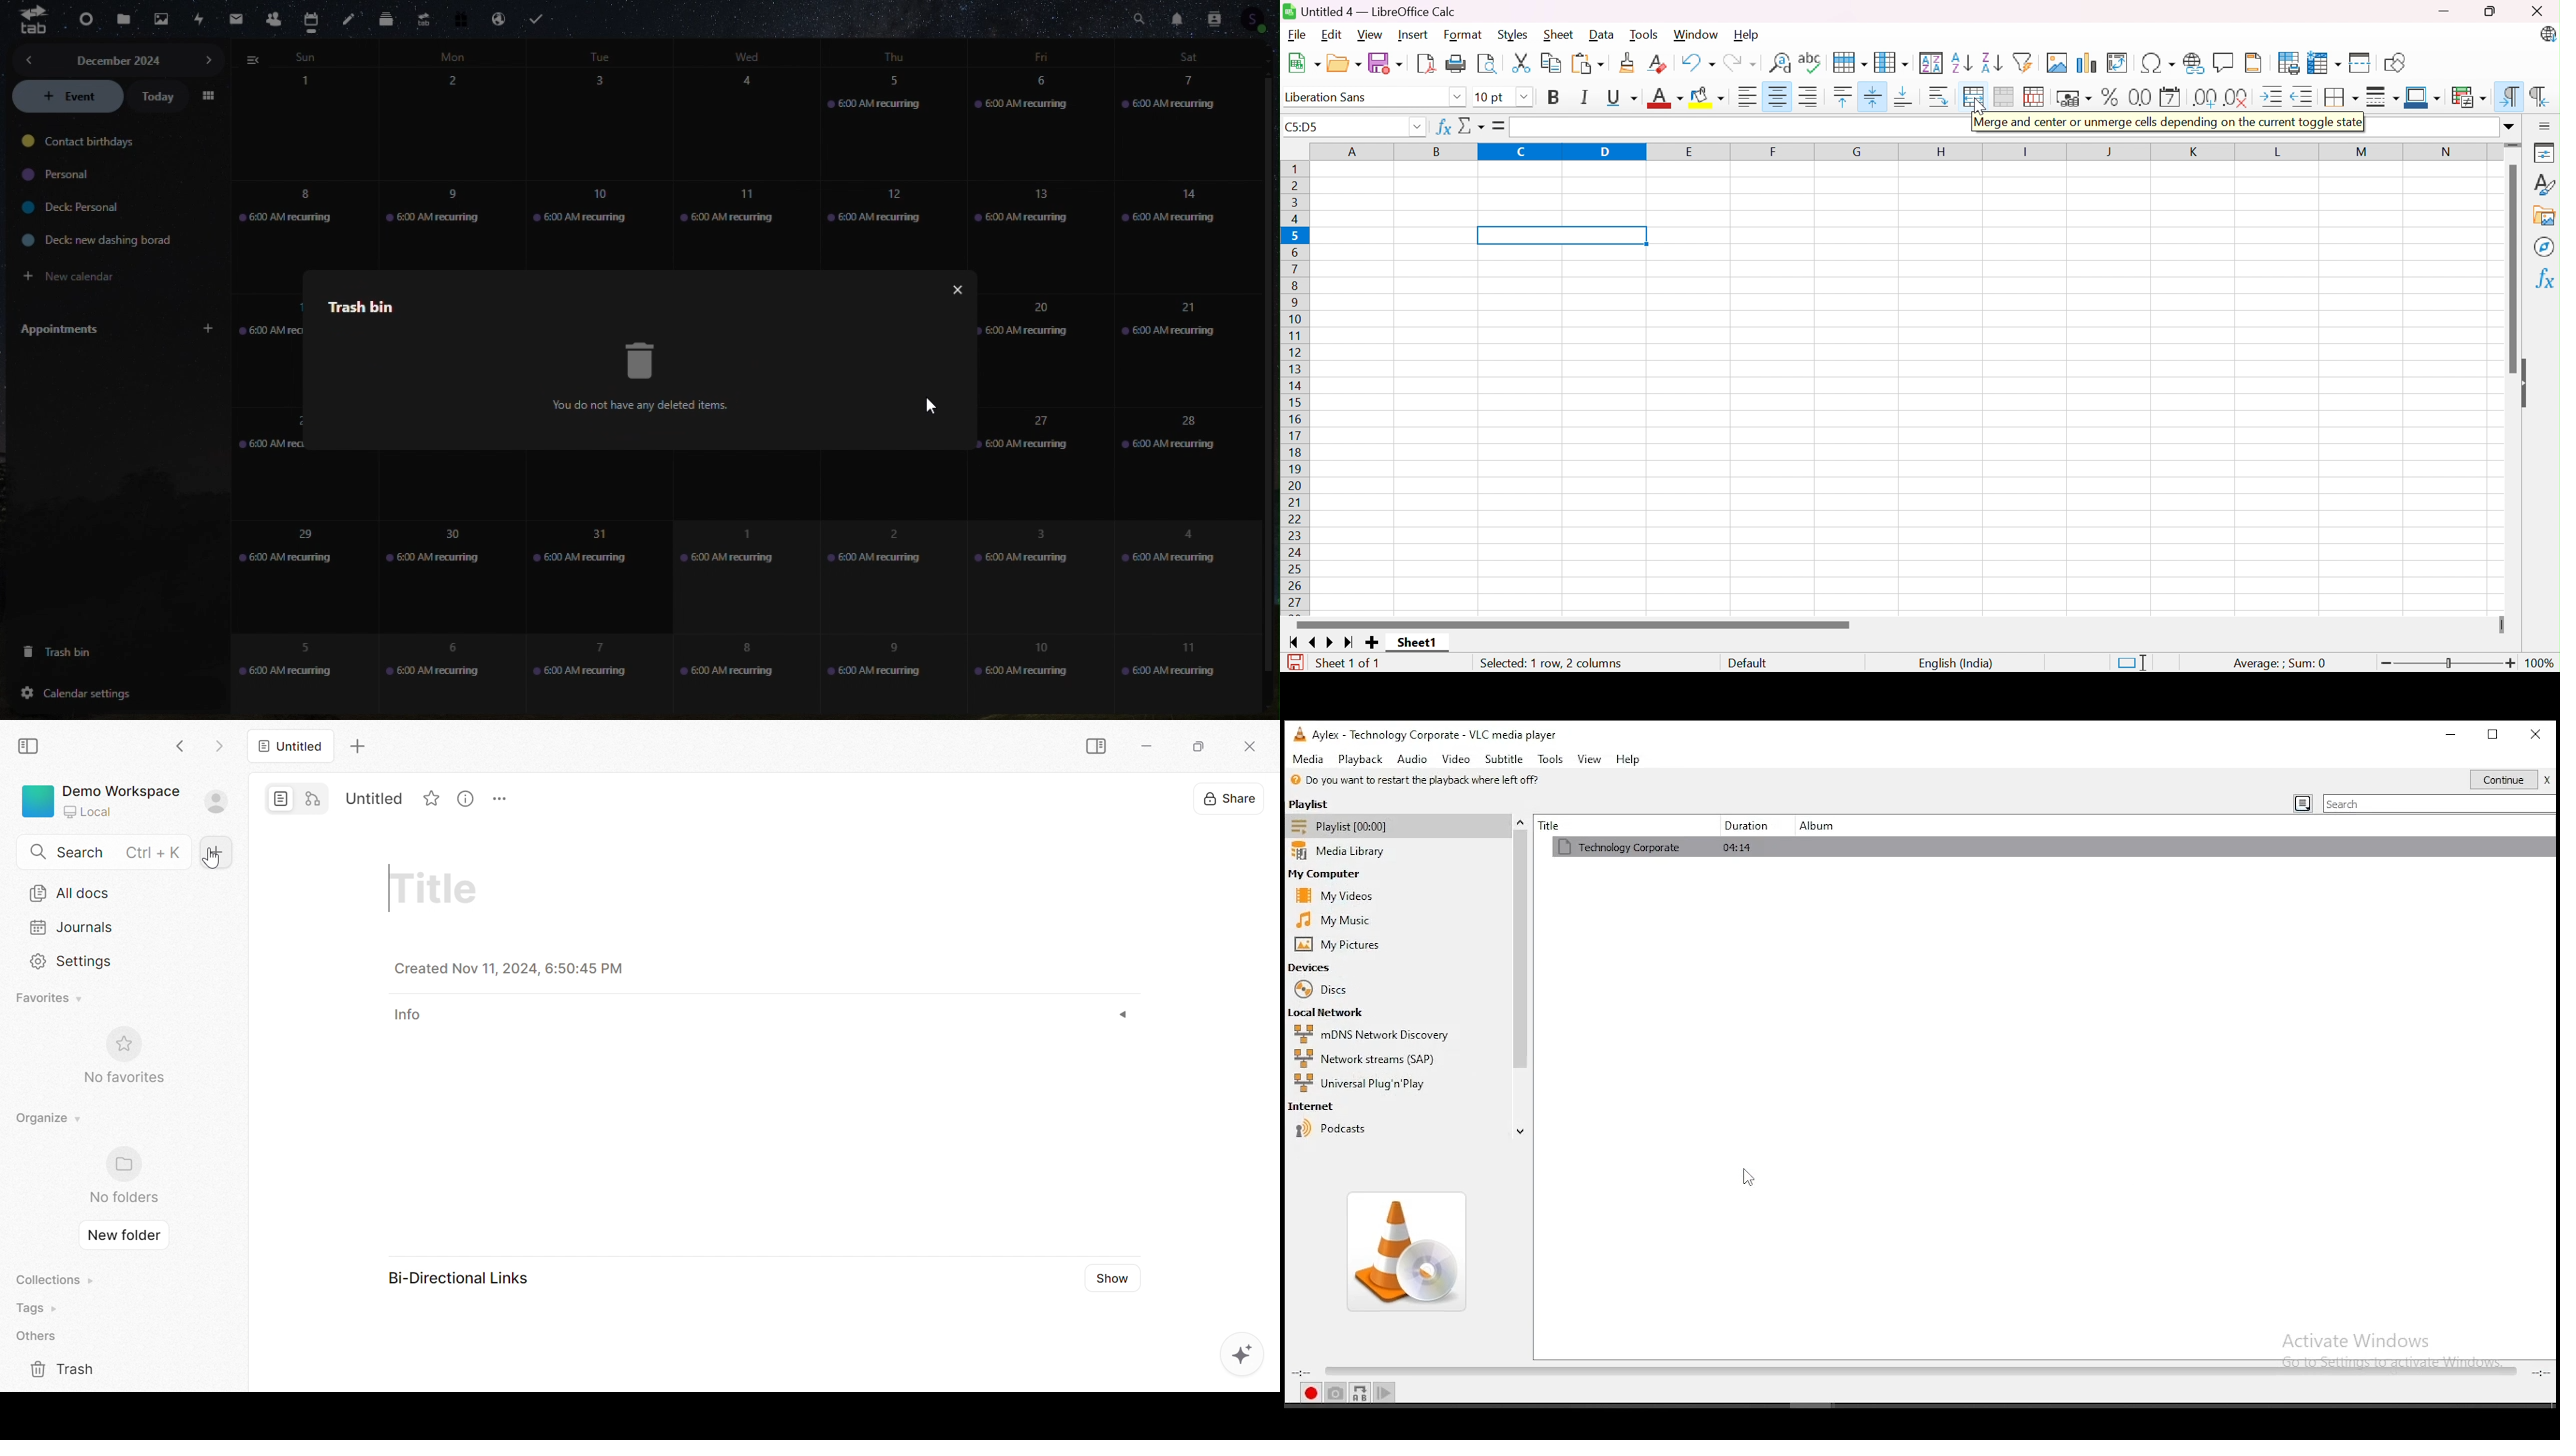 This screenshot has width=2576, height=1456. What do you see at coordinates (2443, 11) in the screenshot?
I see `Minimize` at bounding box center [2443, 11].